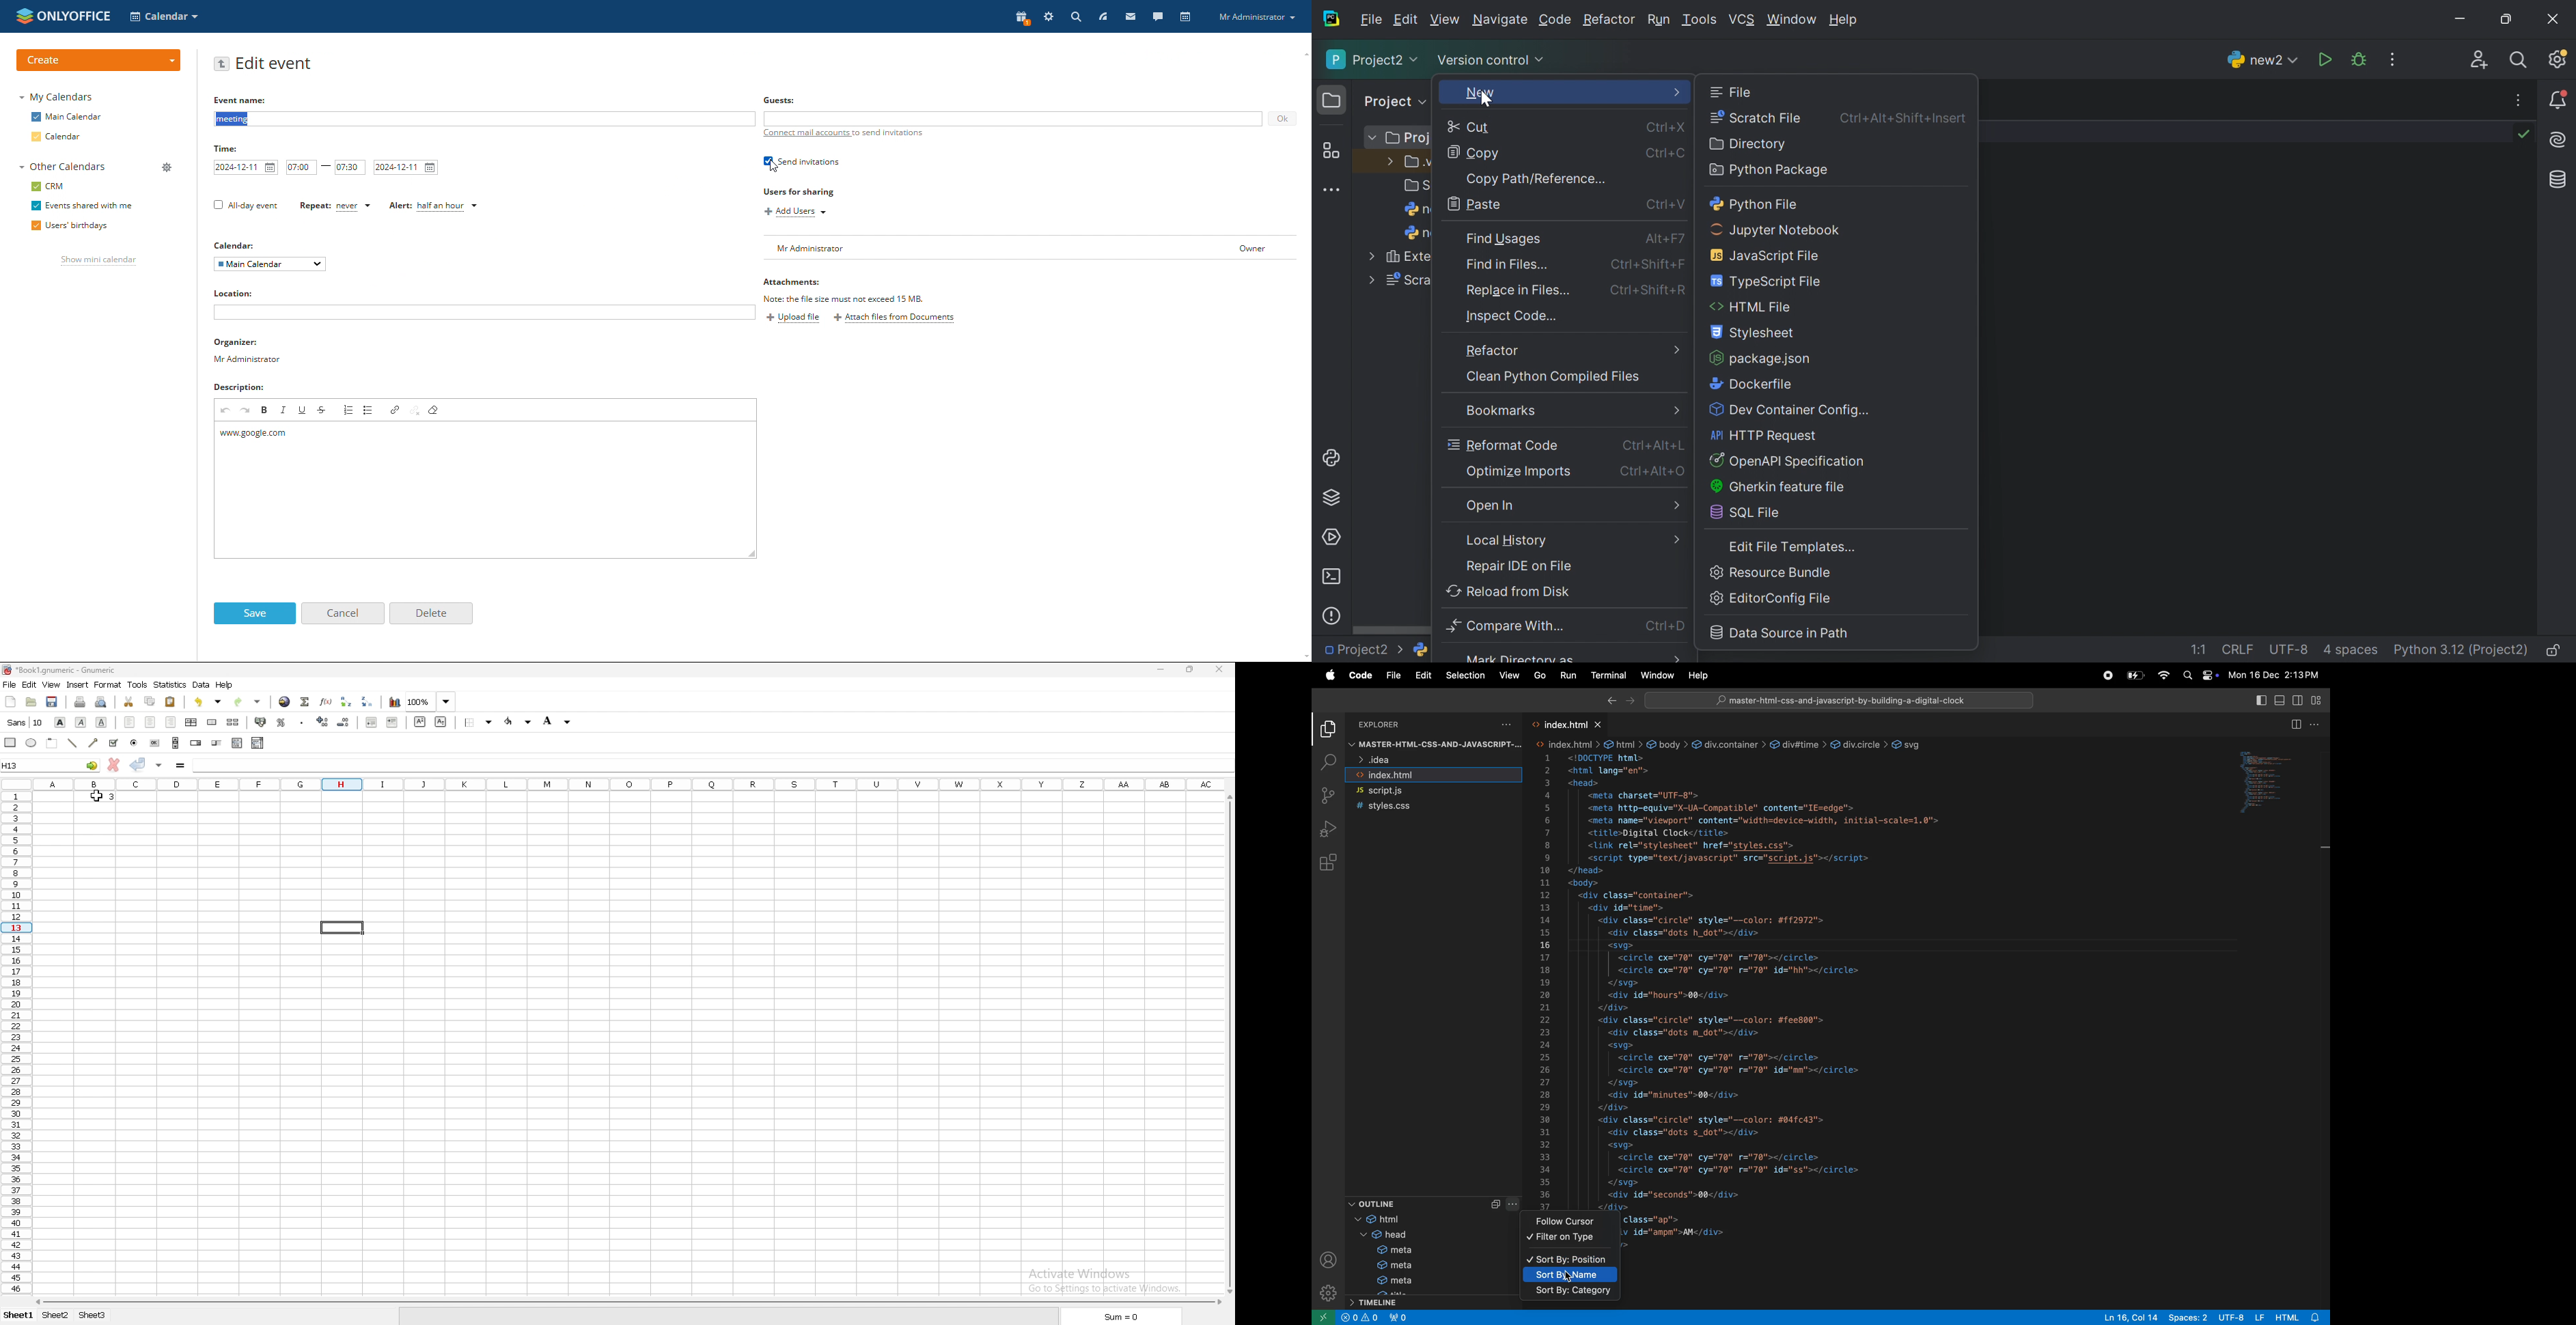 The height and width of the screenshot is (1344, 2576). Describe the element at coordinates (138, 765) in the screenshot. I see `accept changes` at that location.